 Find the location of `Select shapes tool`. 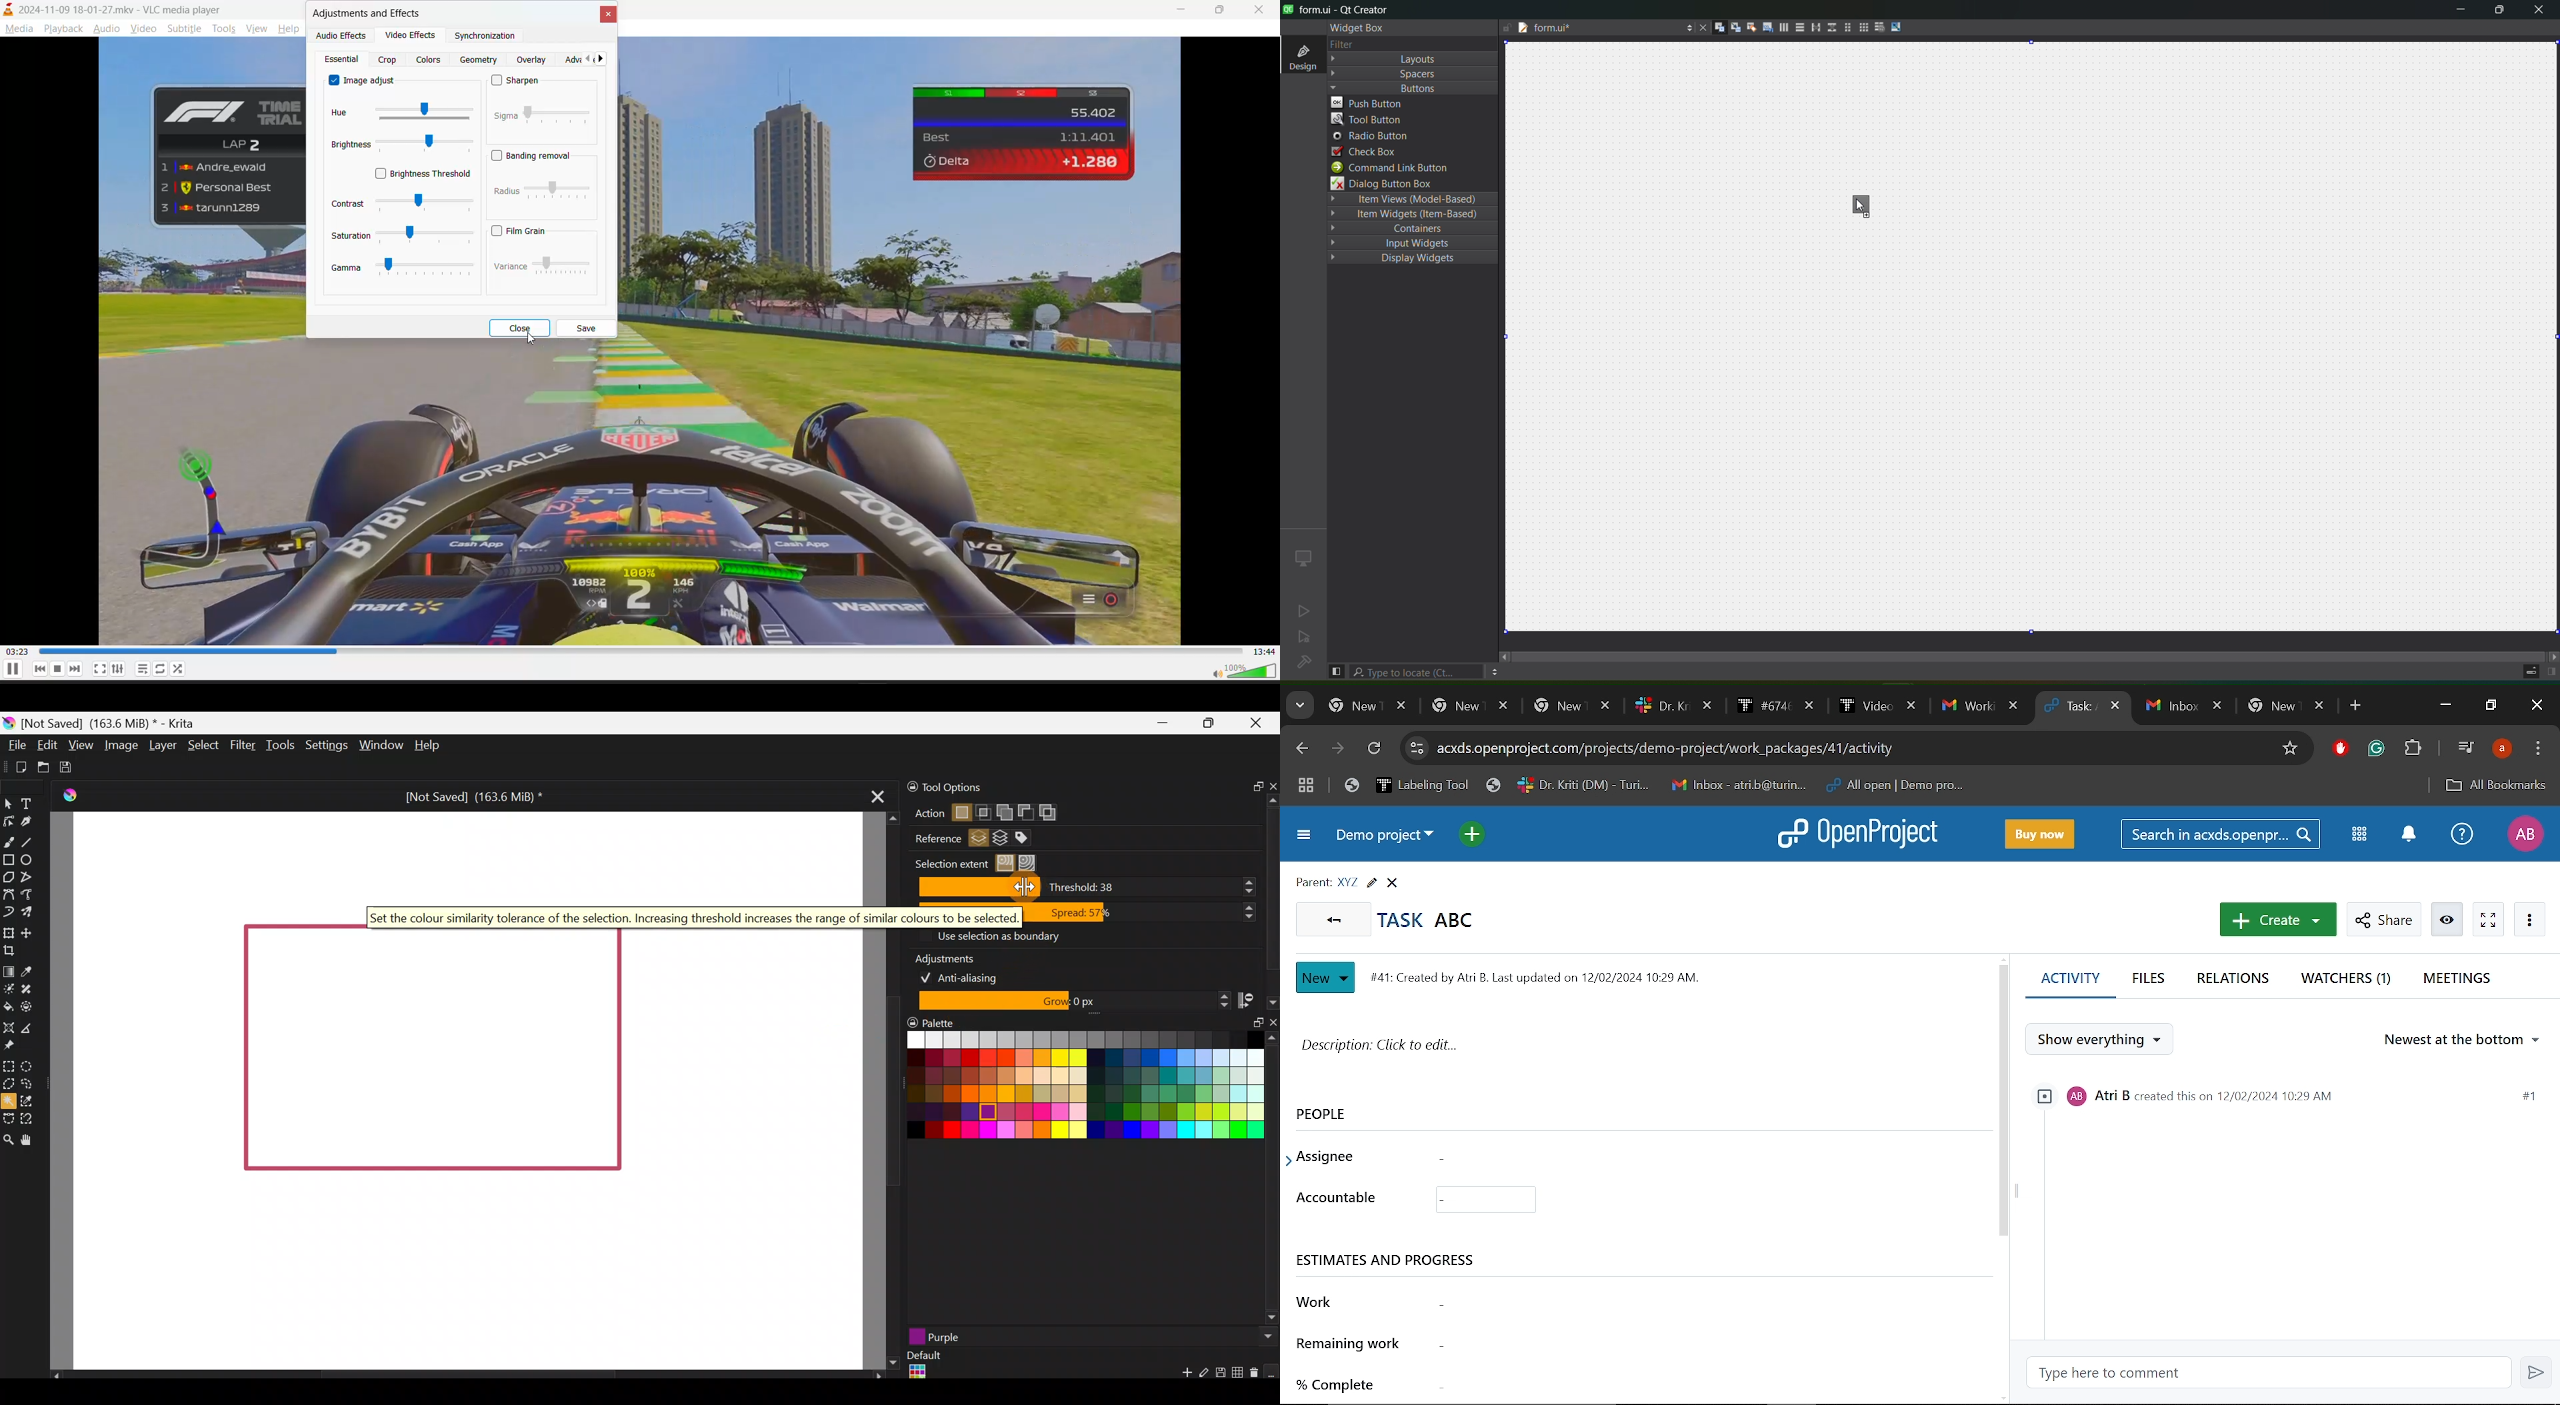

Select shapes tool is located at coordinates (11, 806).